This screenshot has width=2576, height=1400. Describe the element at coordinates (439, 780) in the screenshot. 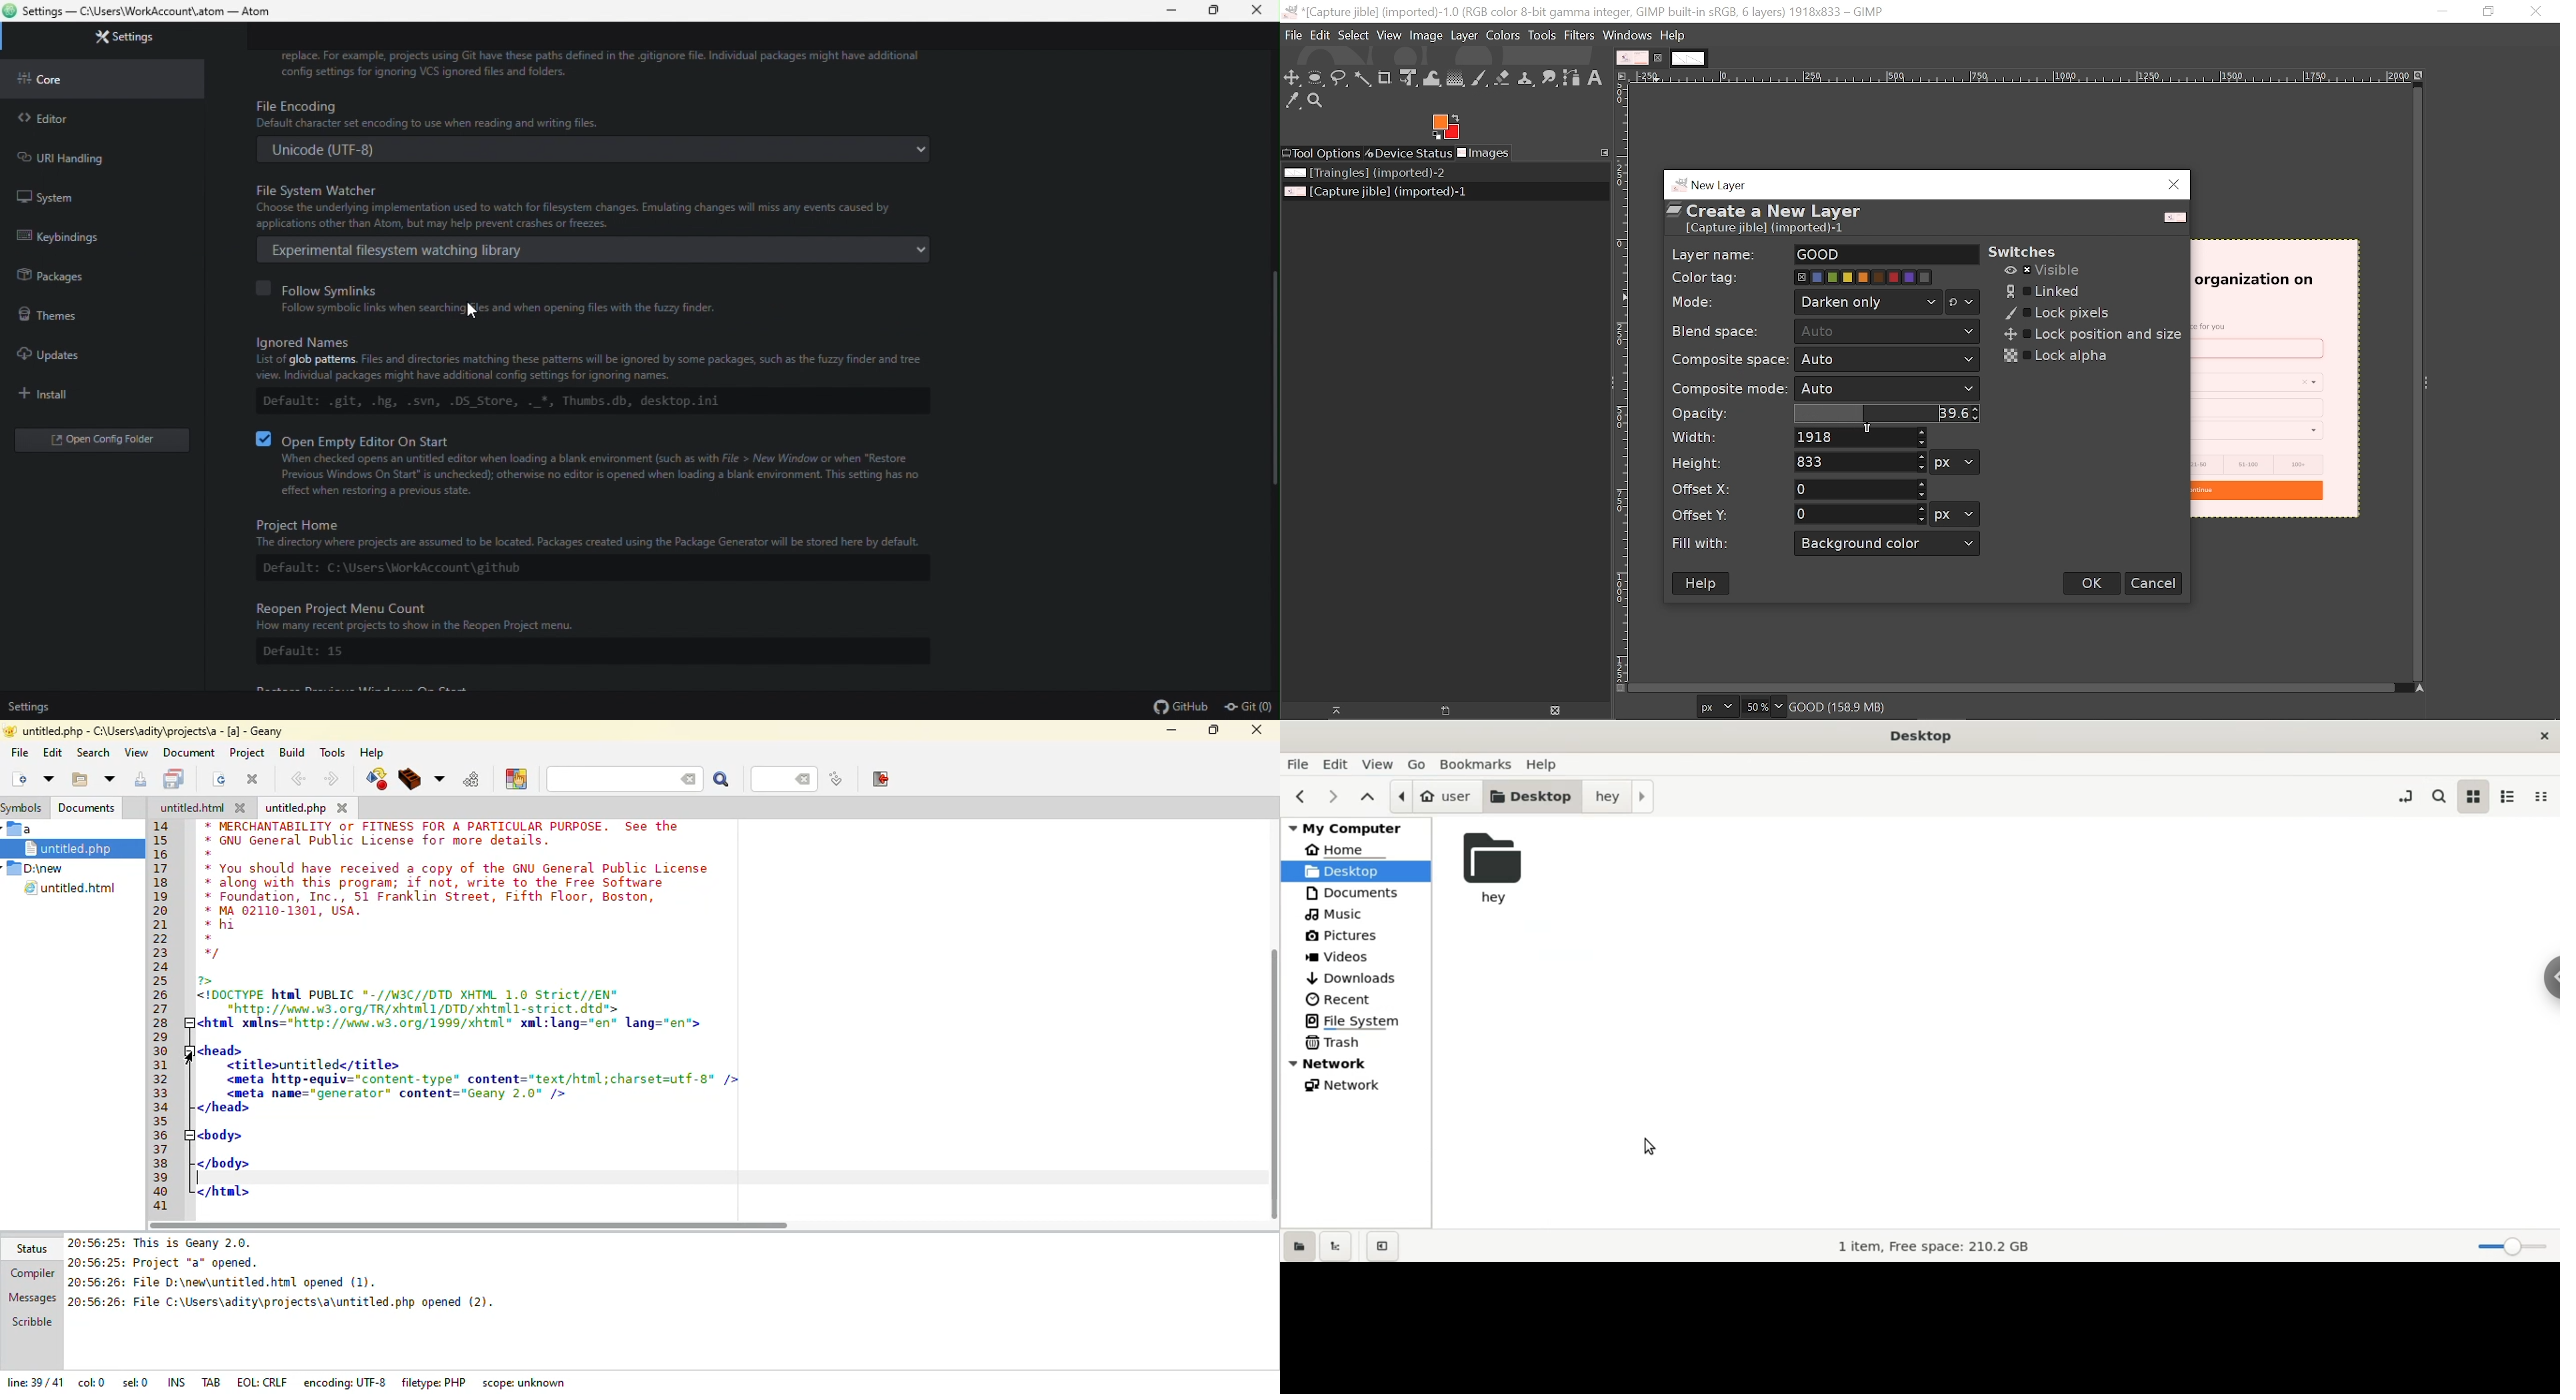

I see `choose more` at that location.